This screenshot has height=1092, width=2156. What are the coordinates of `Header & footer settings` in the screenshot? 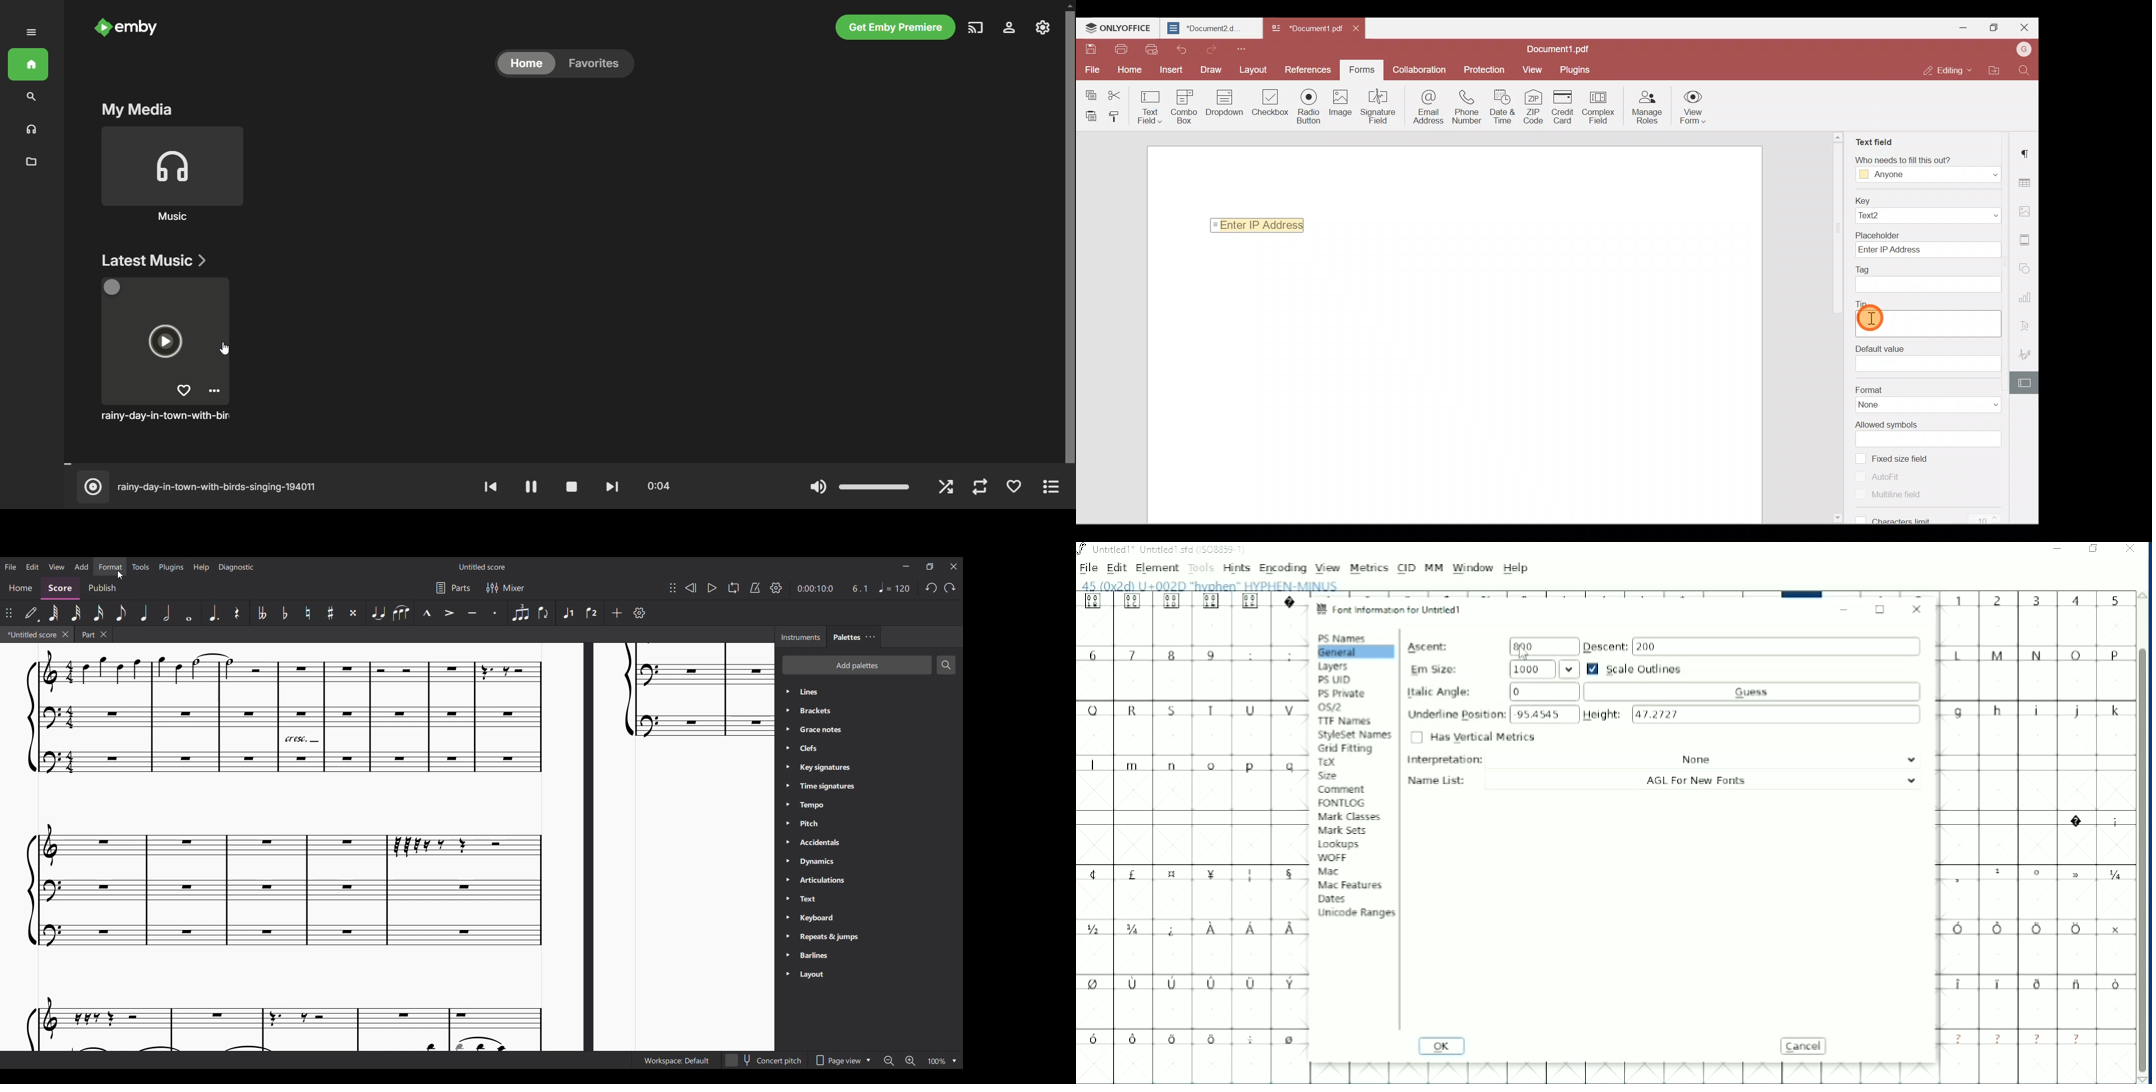 It's located at (2027, 240).